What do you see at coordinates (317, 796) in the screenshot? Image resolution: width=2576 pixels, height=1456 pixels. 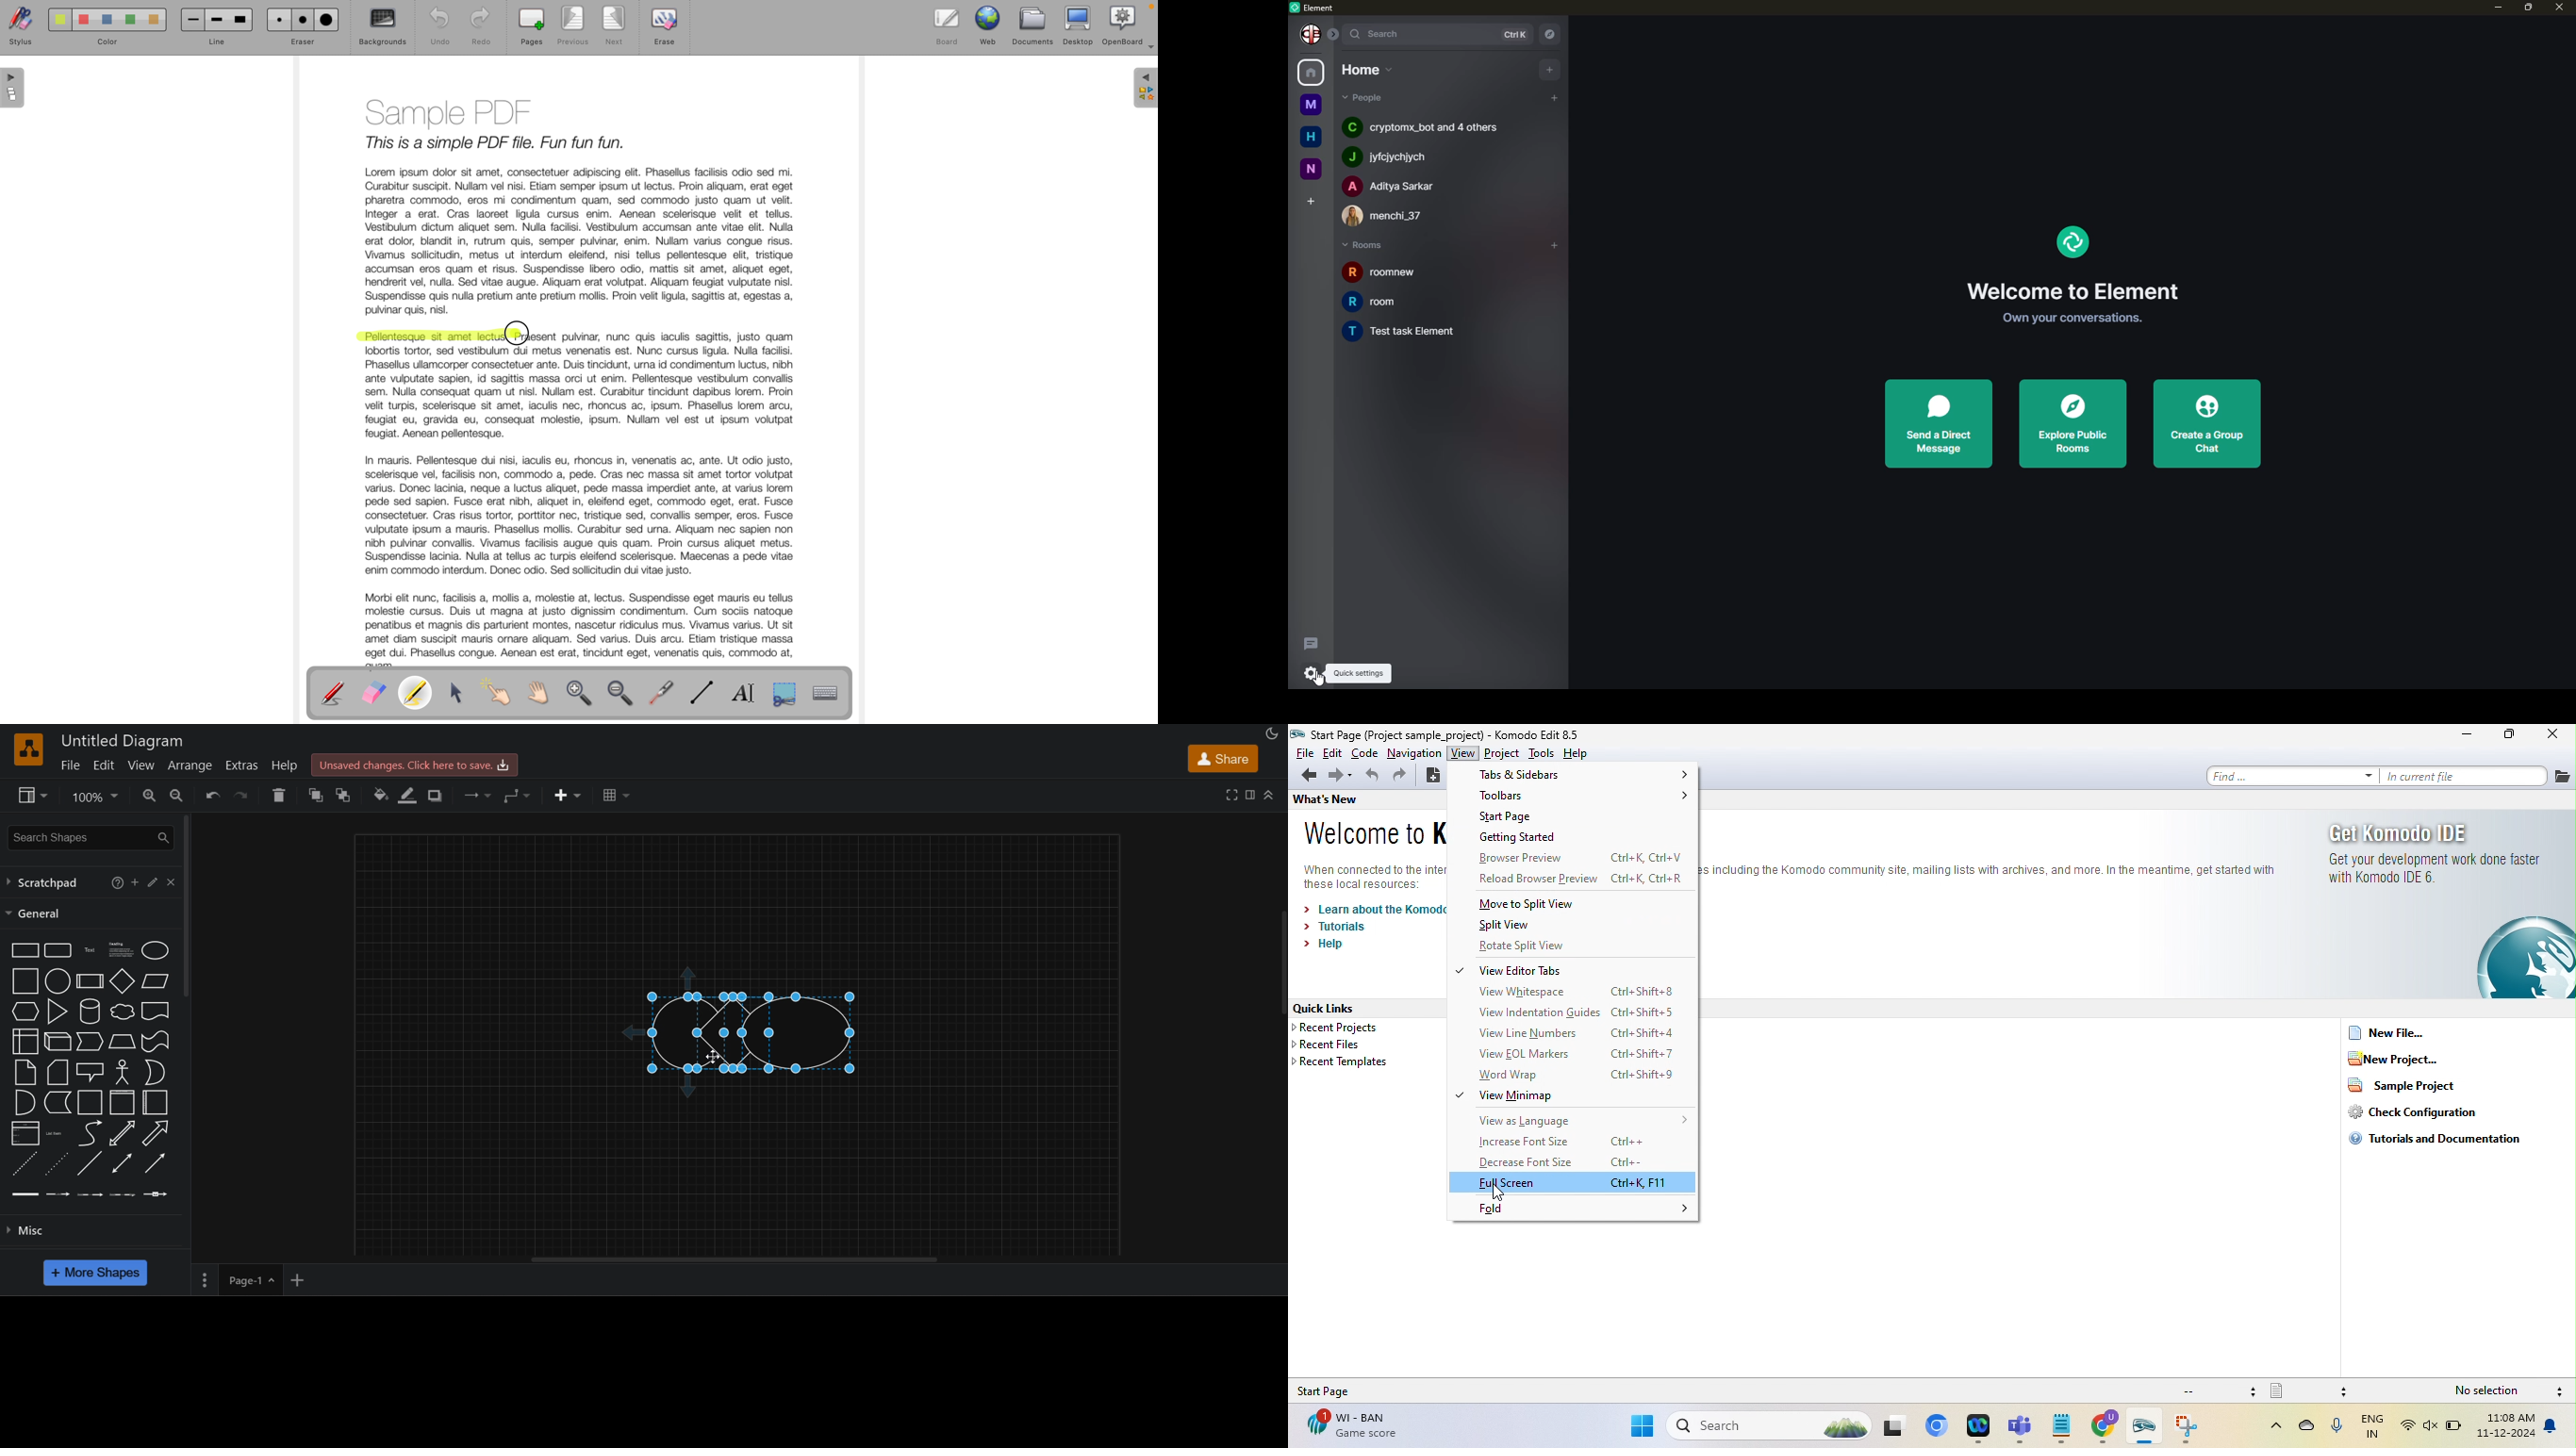 I see `to front` at bounding box center [317, 796].